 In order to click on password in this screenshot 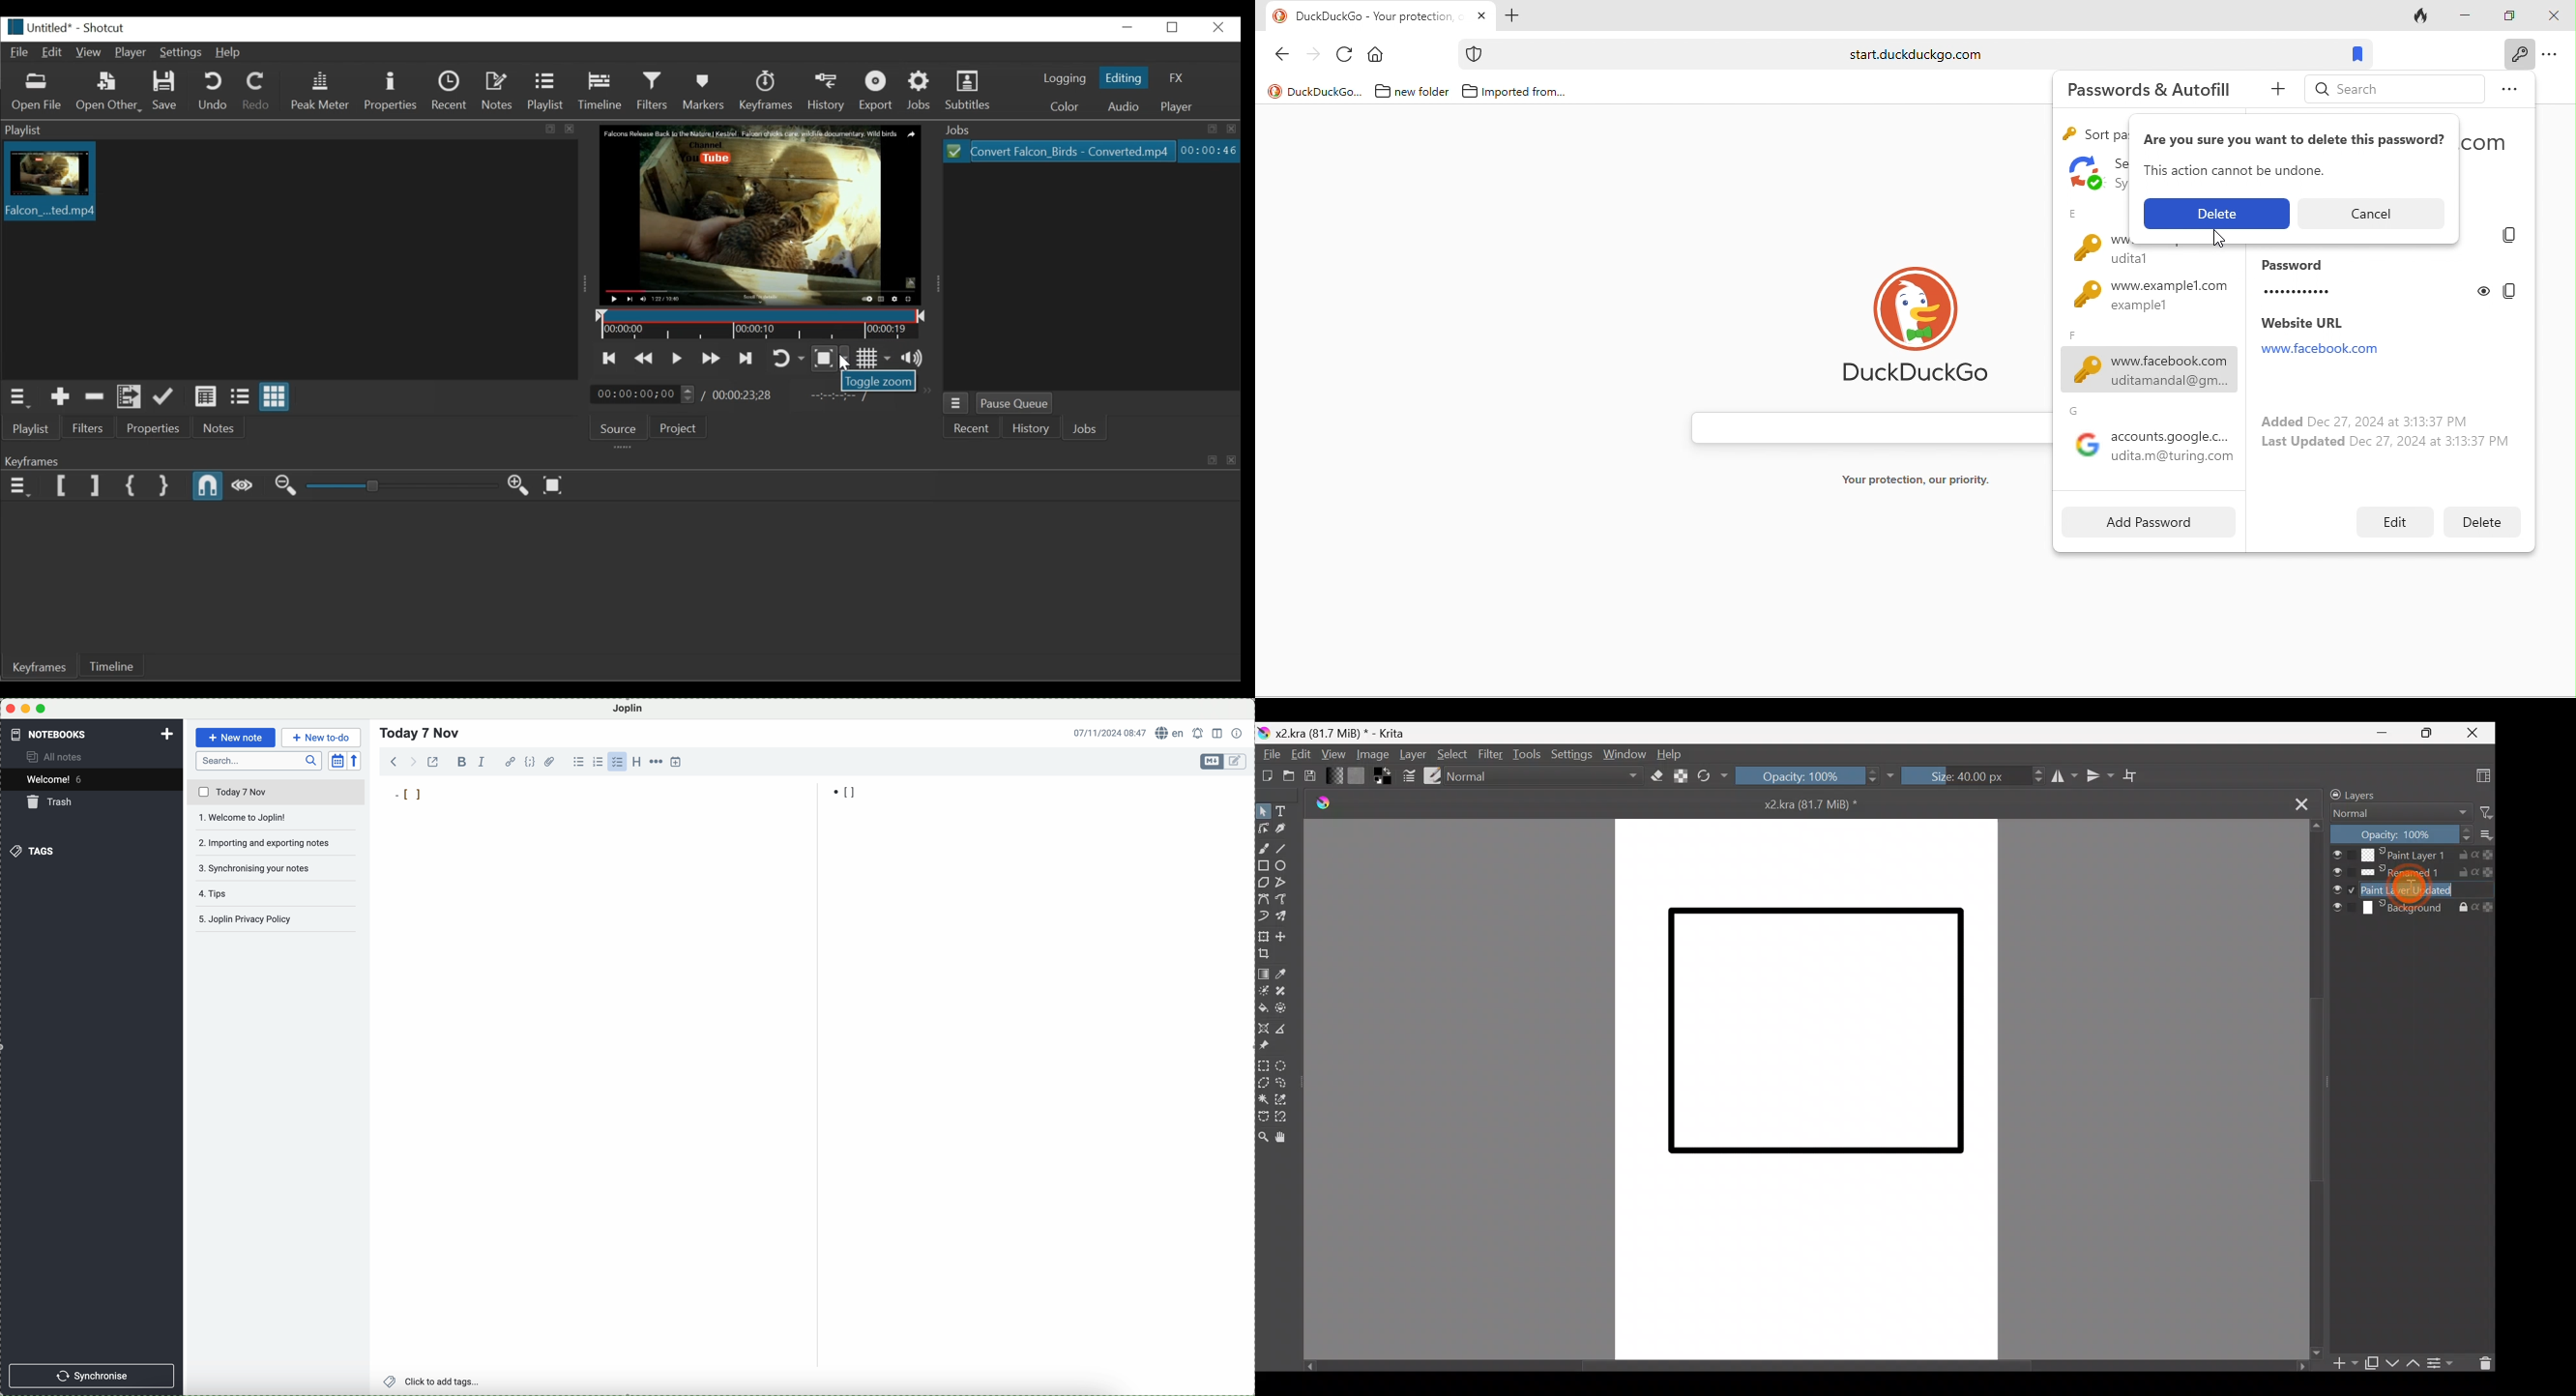, I will do `click(2361, 280)`.